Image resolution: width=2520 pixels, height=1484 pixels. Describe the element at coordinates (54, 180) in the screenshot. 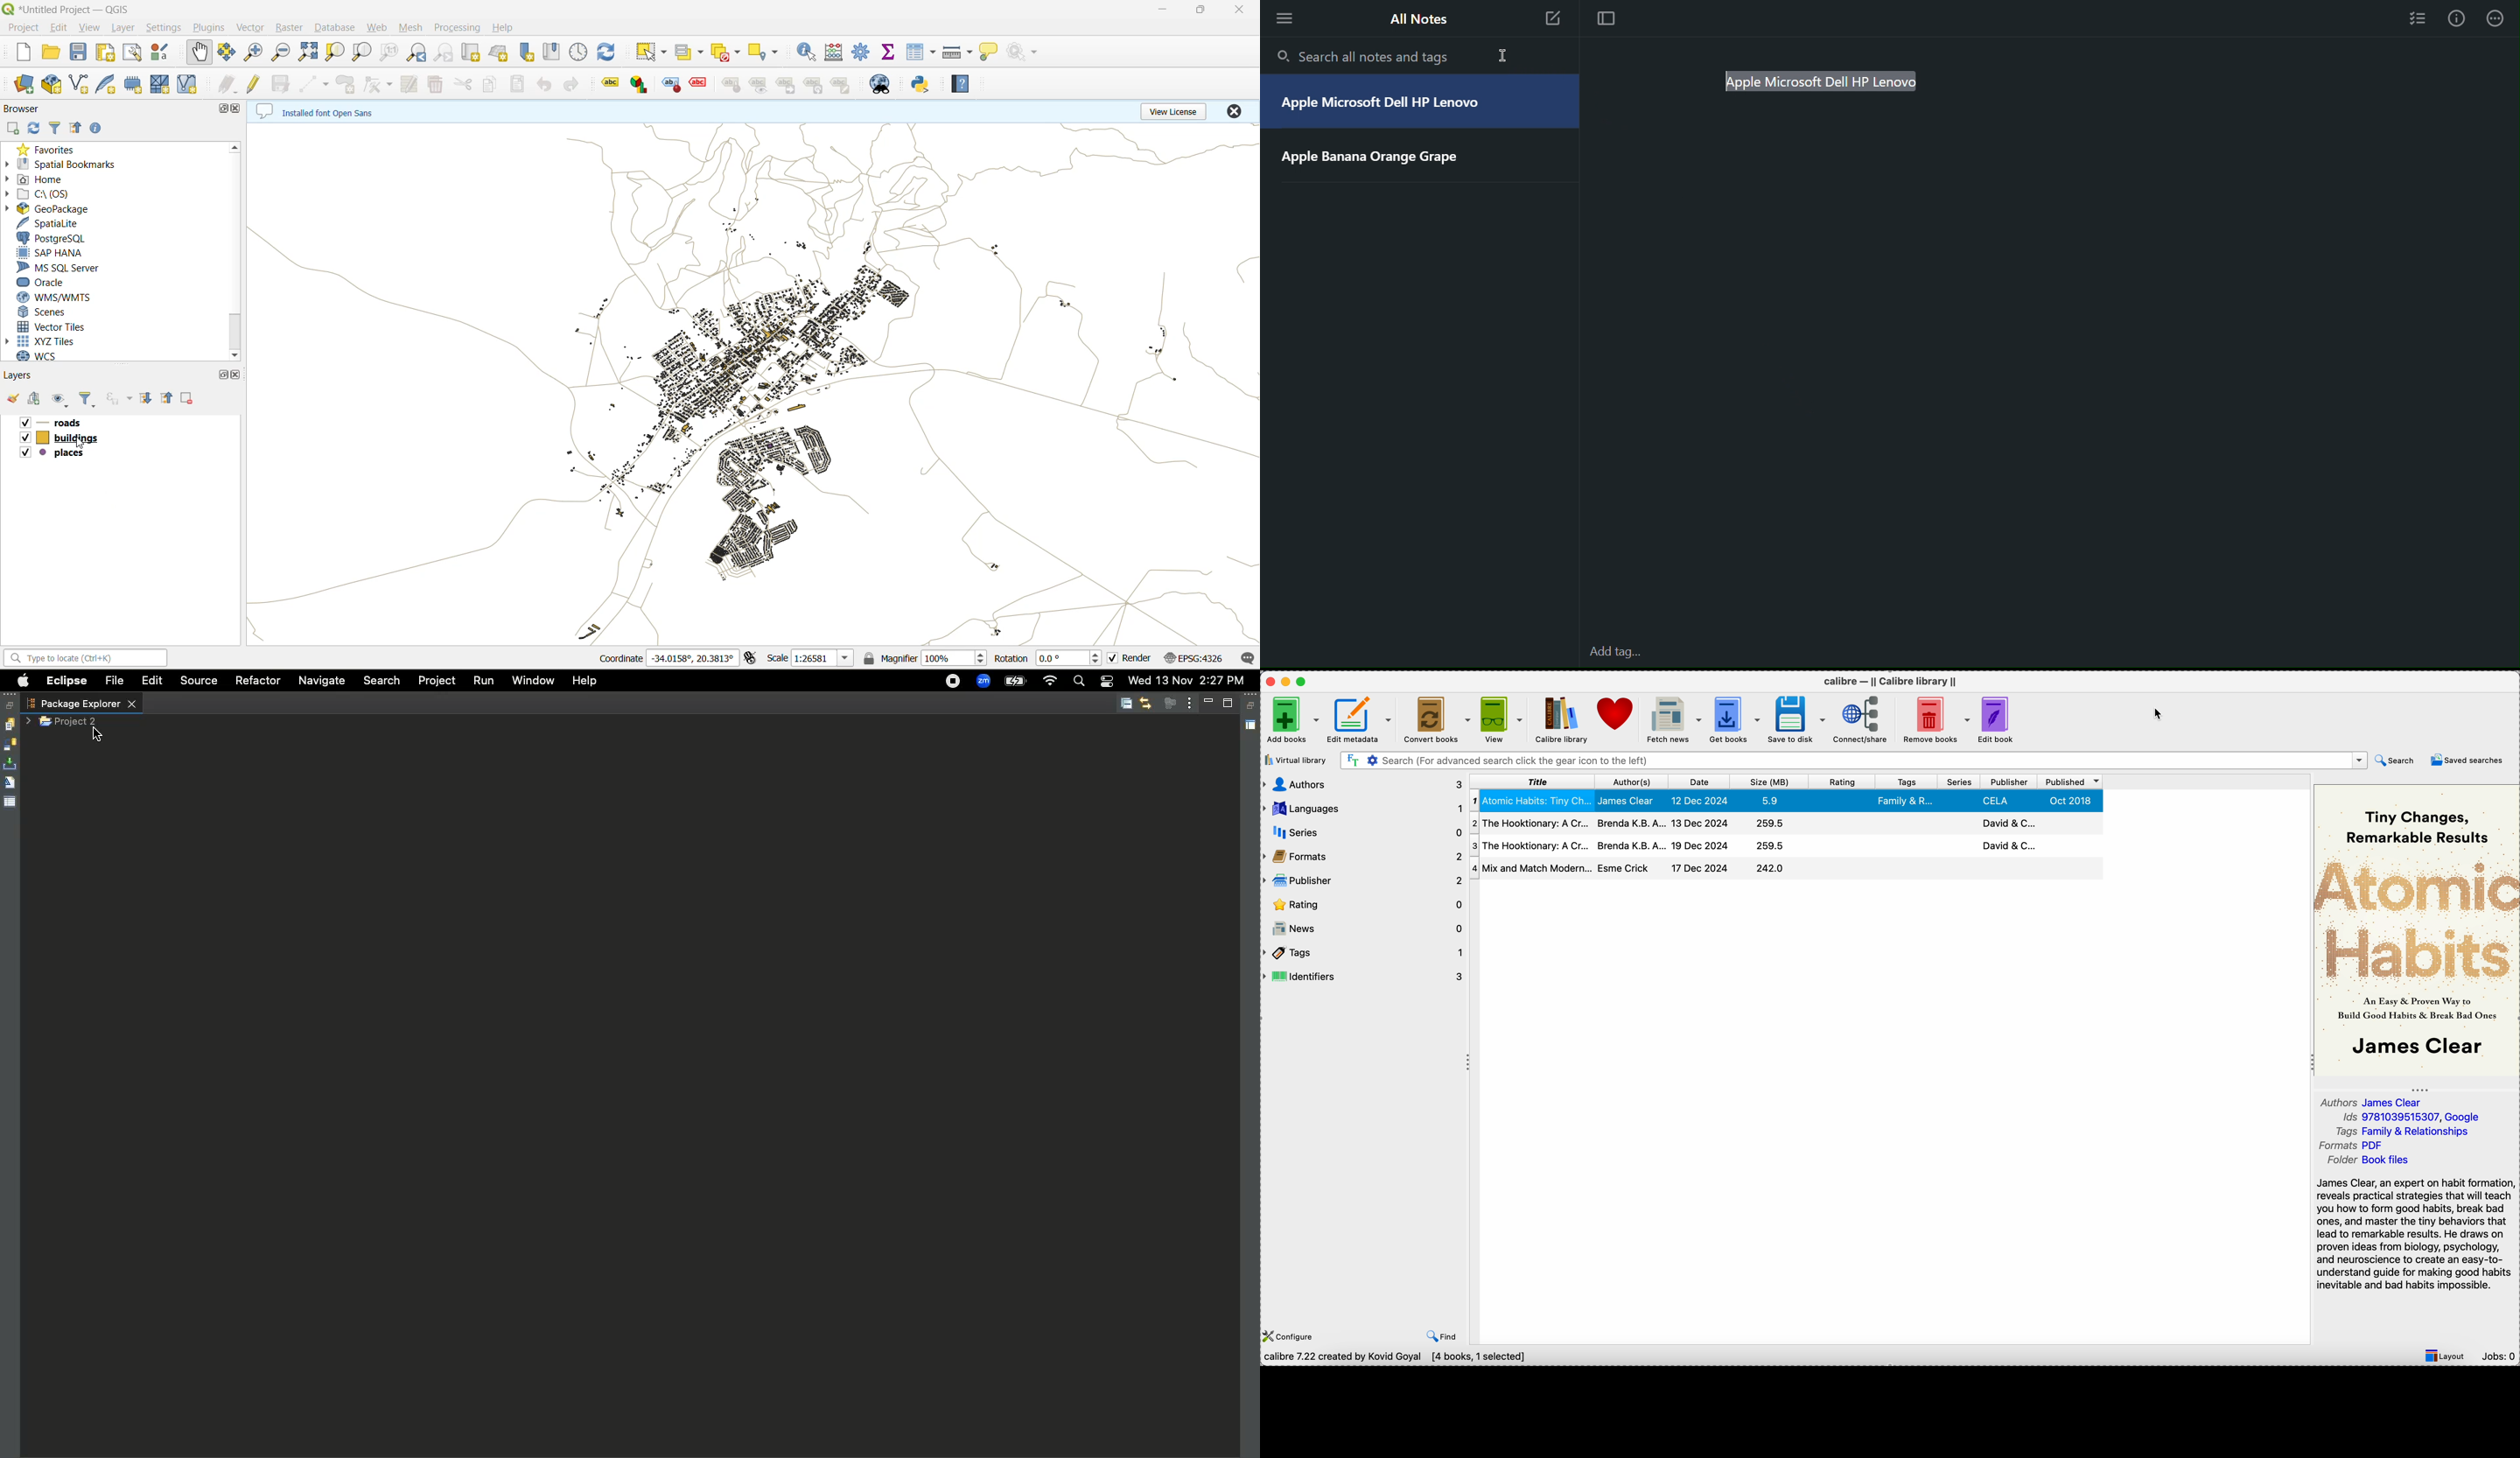

I see `home` at that location.